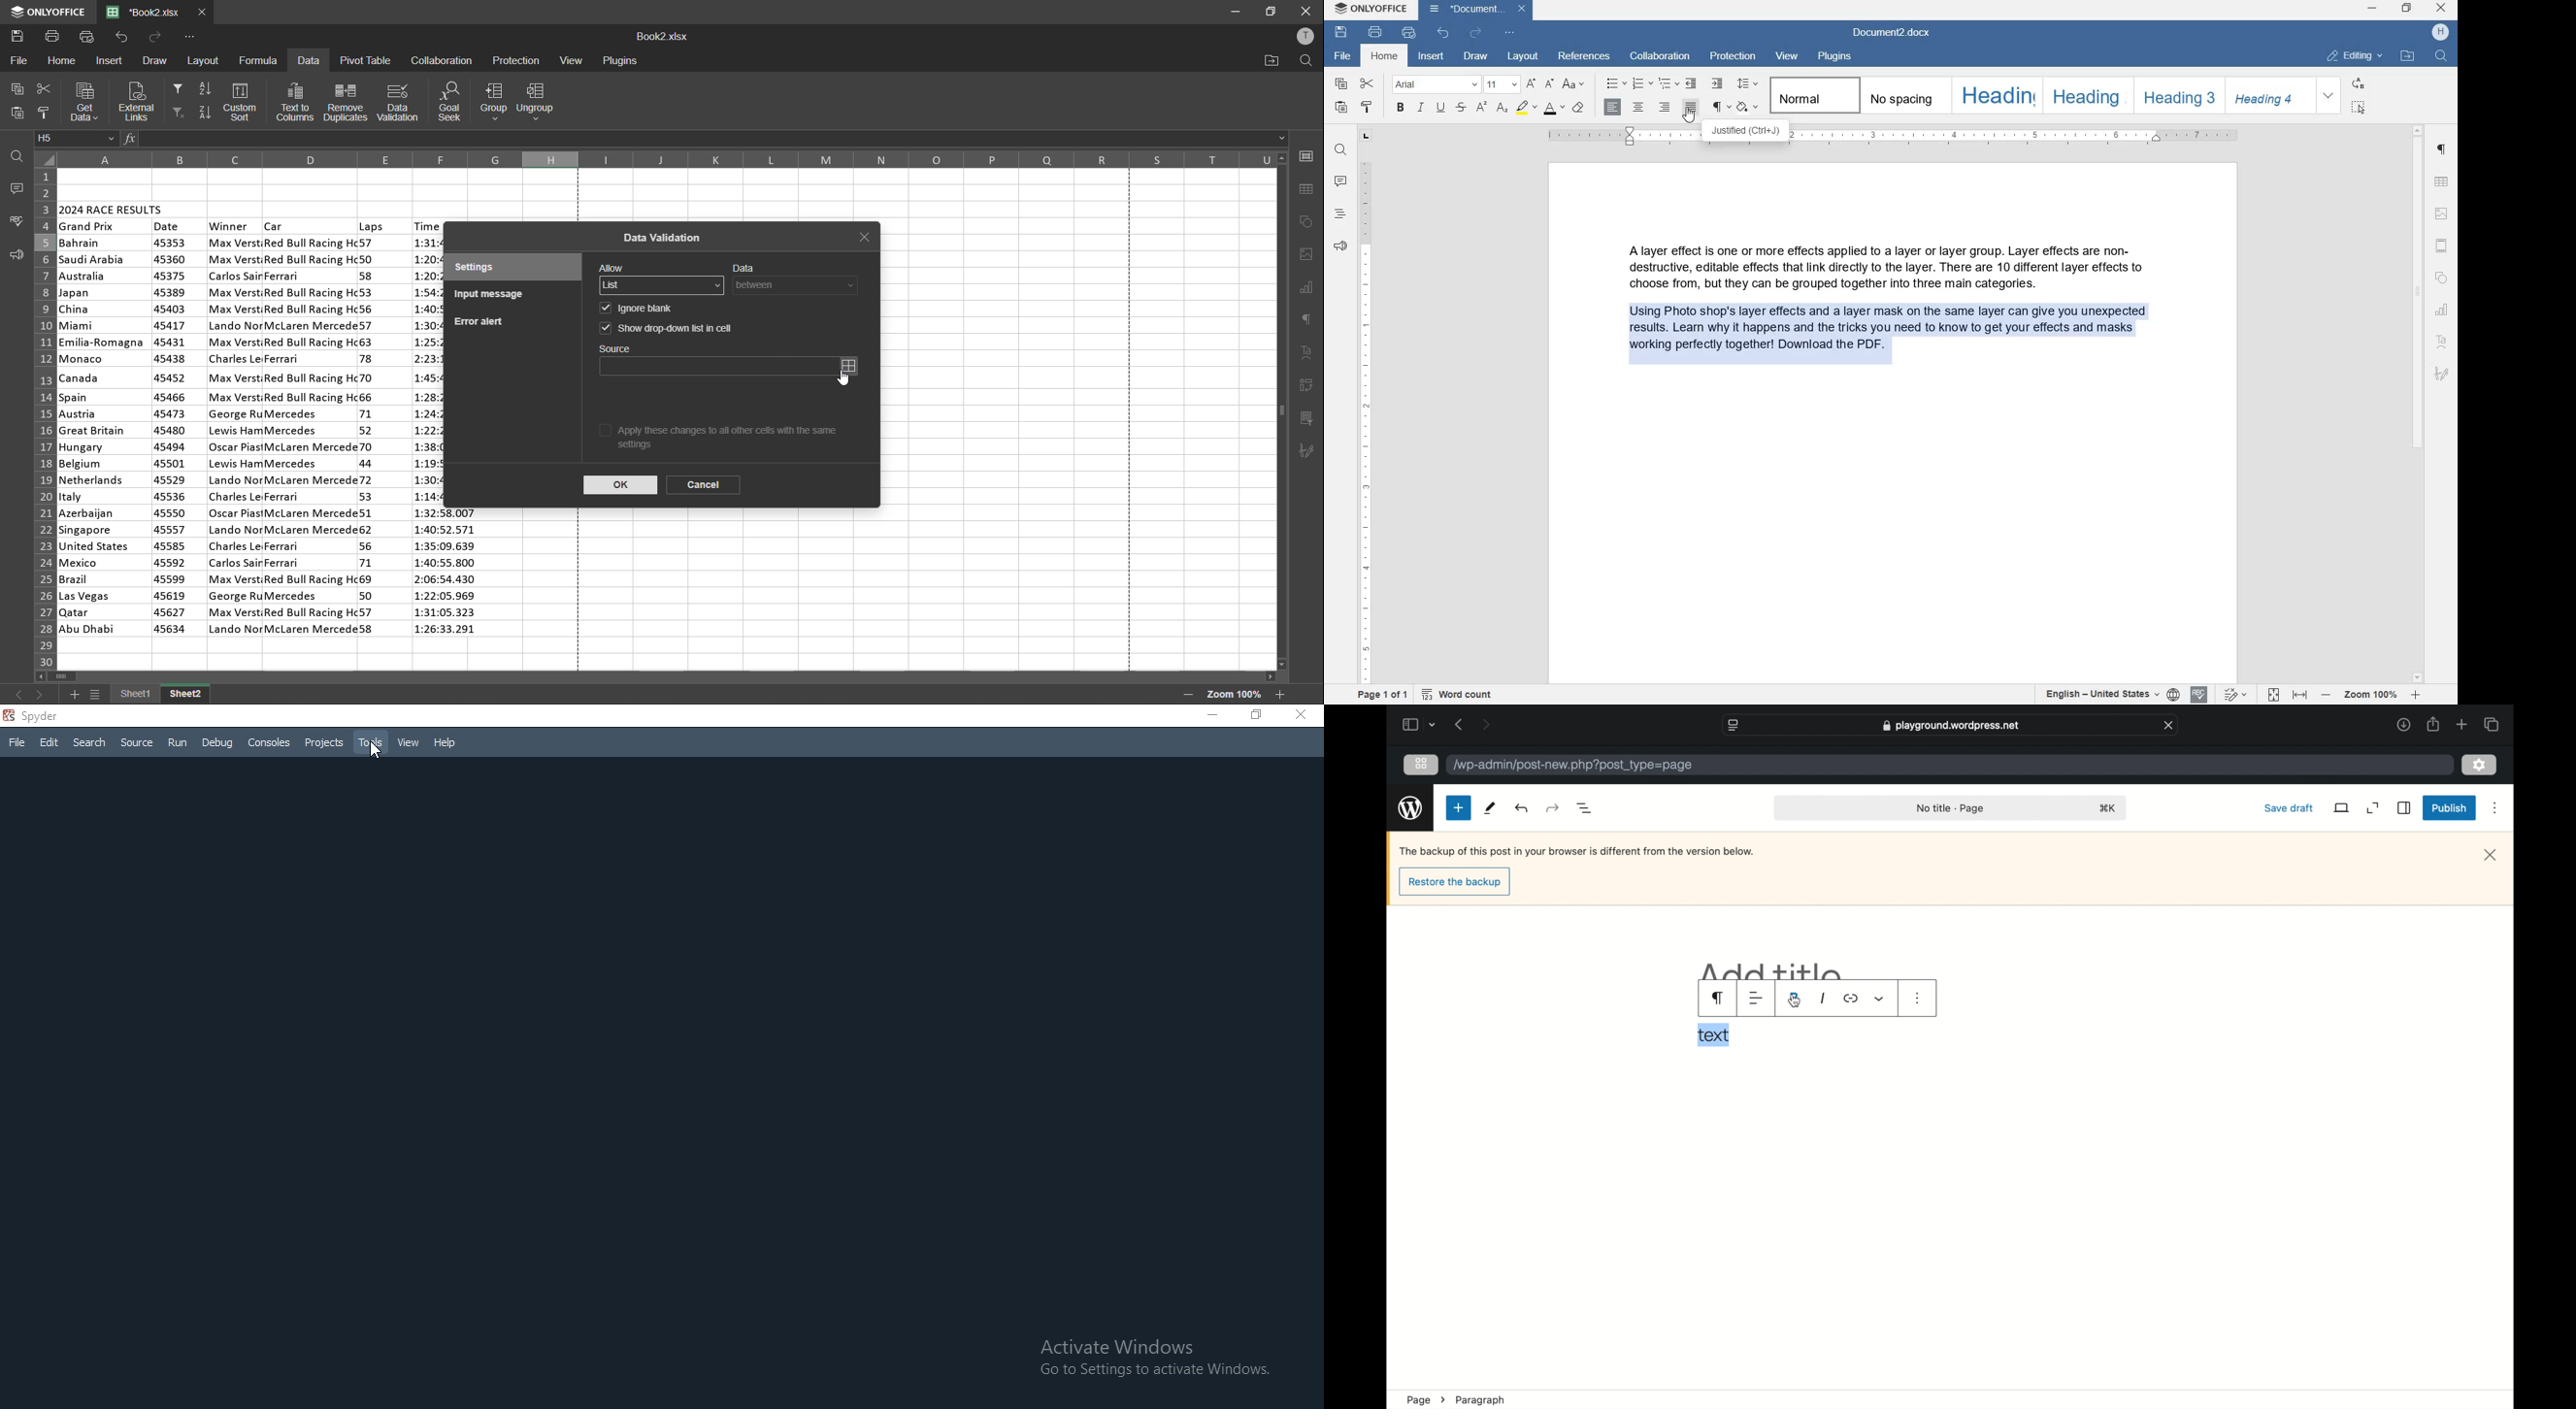  Describe the element at coordinates (1554, 808) in the screenshot. I see `undo` at that location.